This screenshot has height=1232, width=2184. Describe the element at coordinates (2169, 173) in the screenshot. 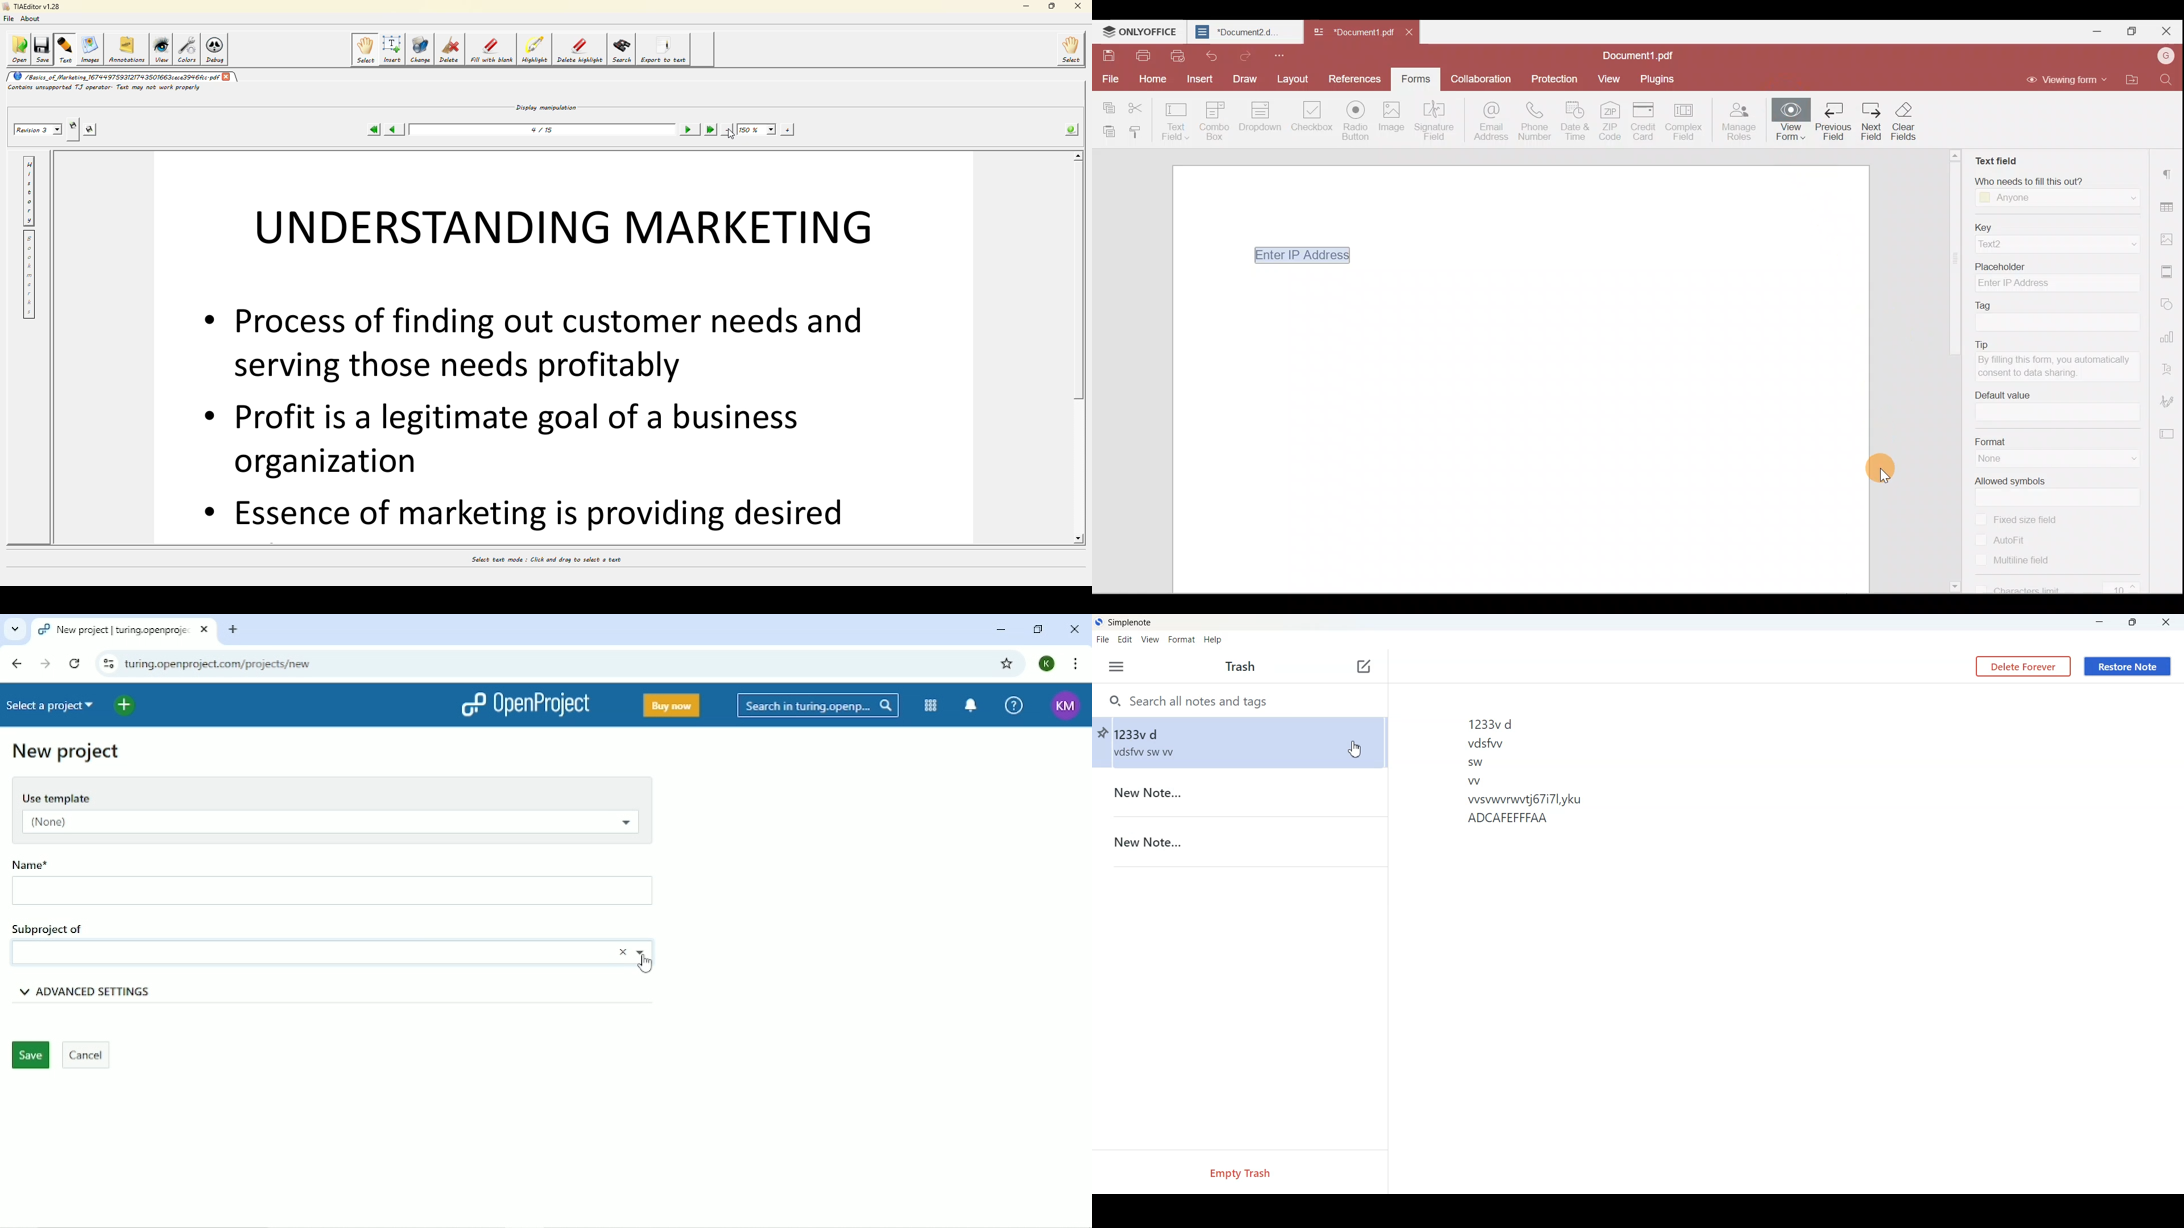

I see `Paragraph settings` at that location.